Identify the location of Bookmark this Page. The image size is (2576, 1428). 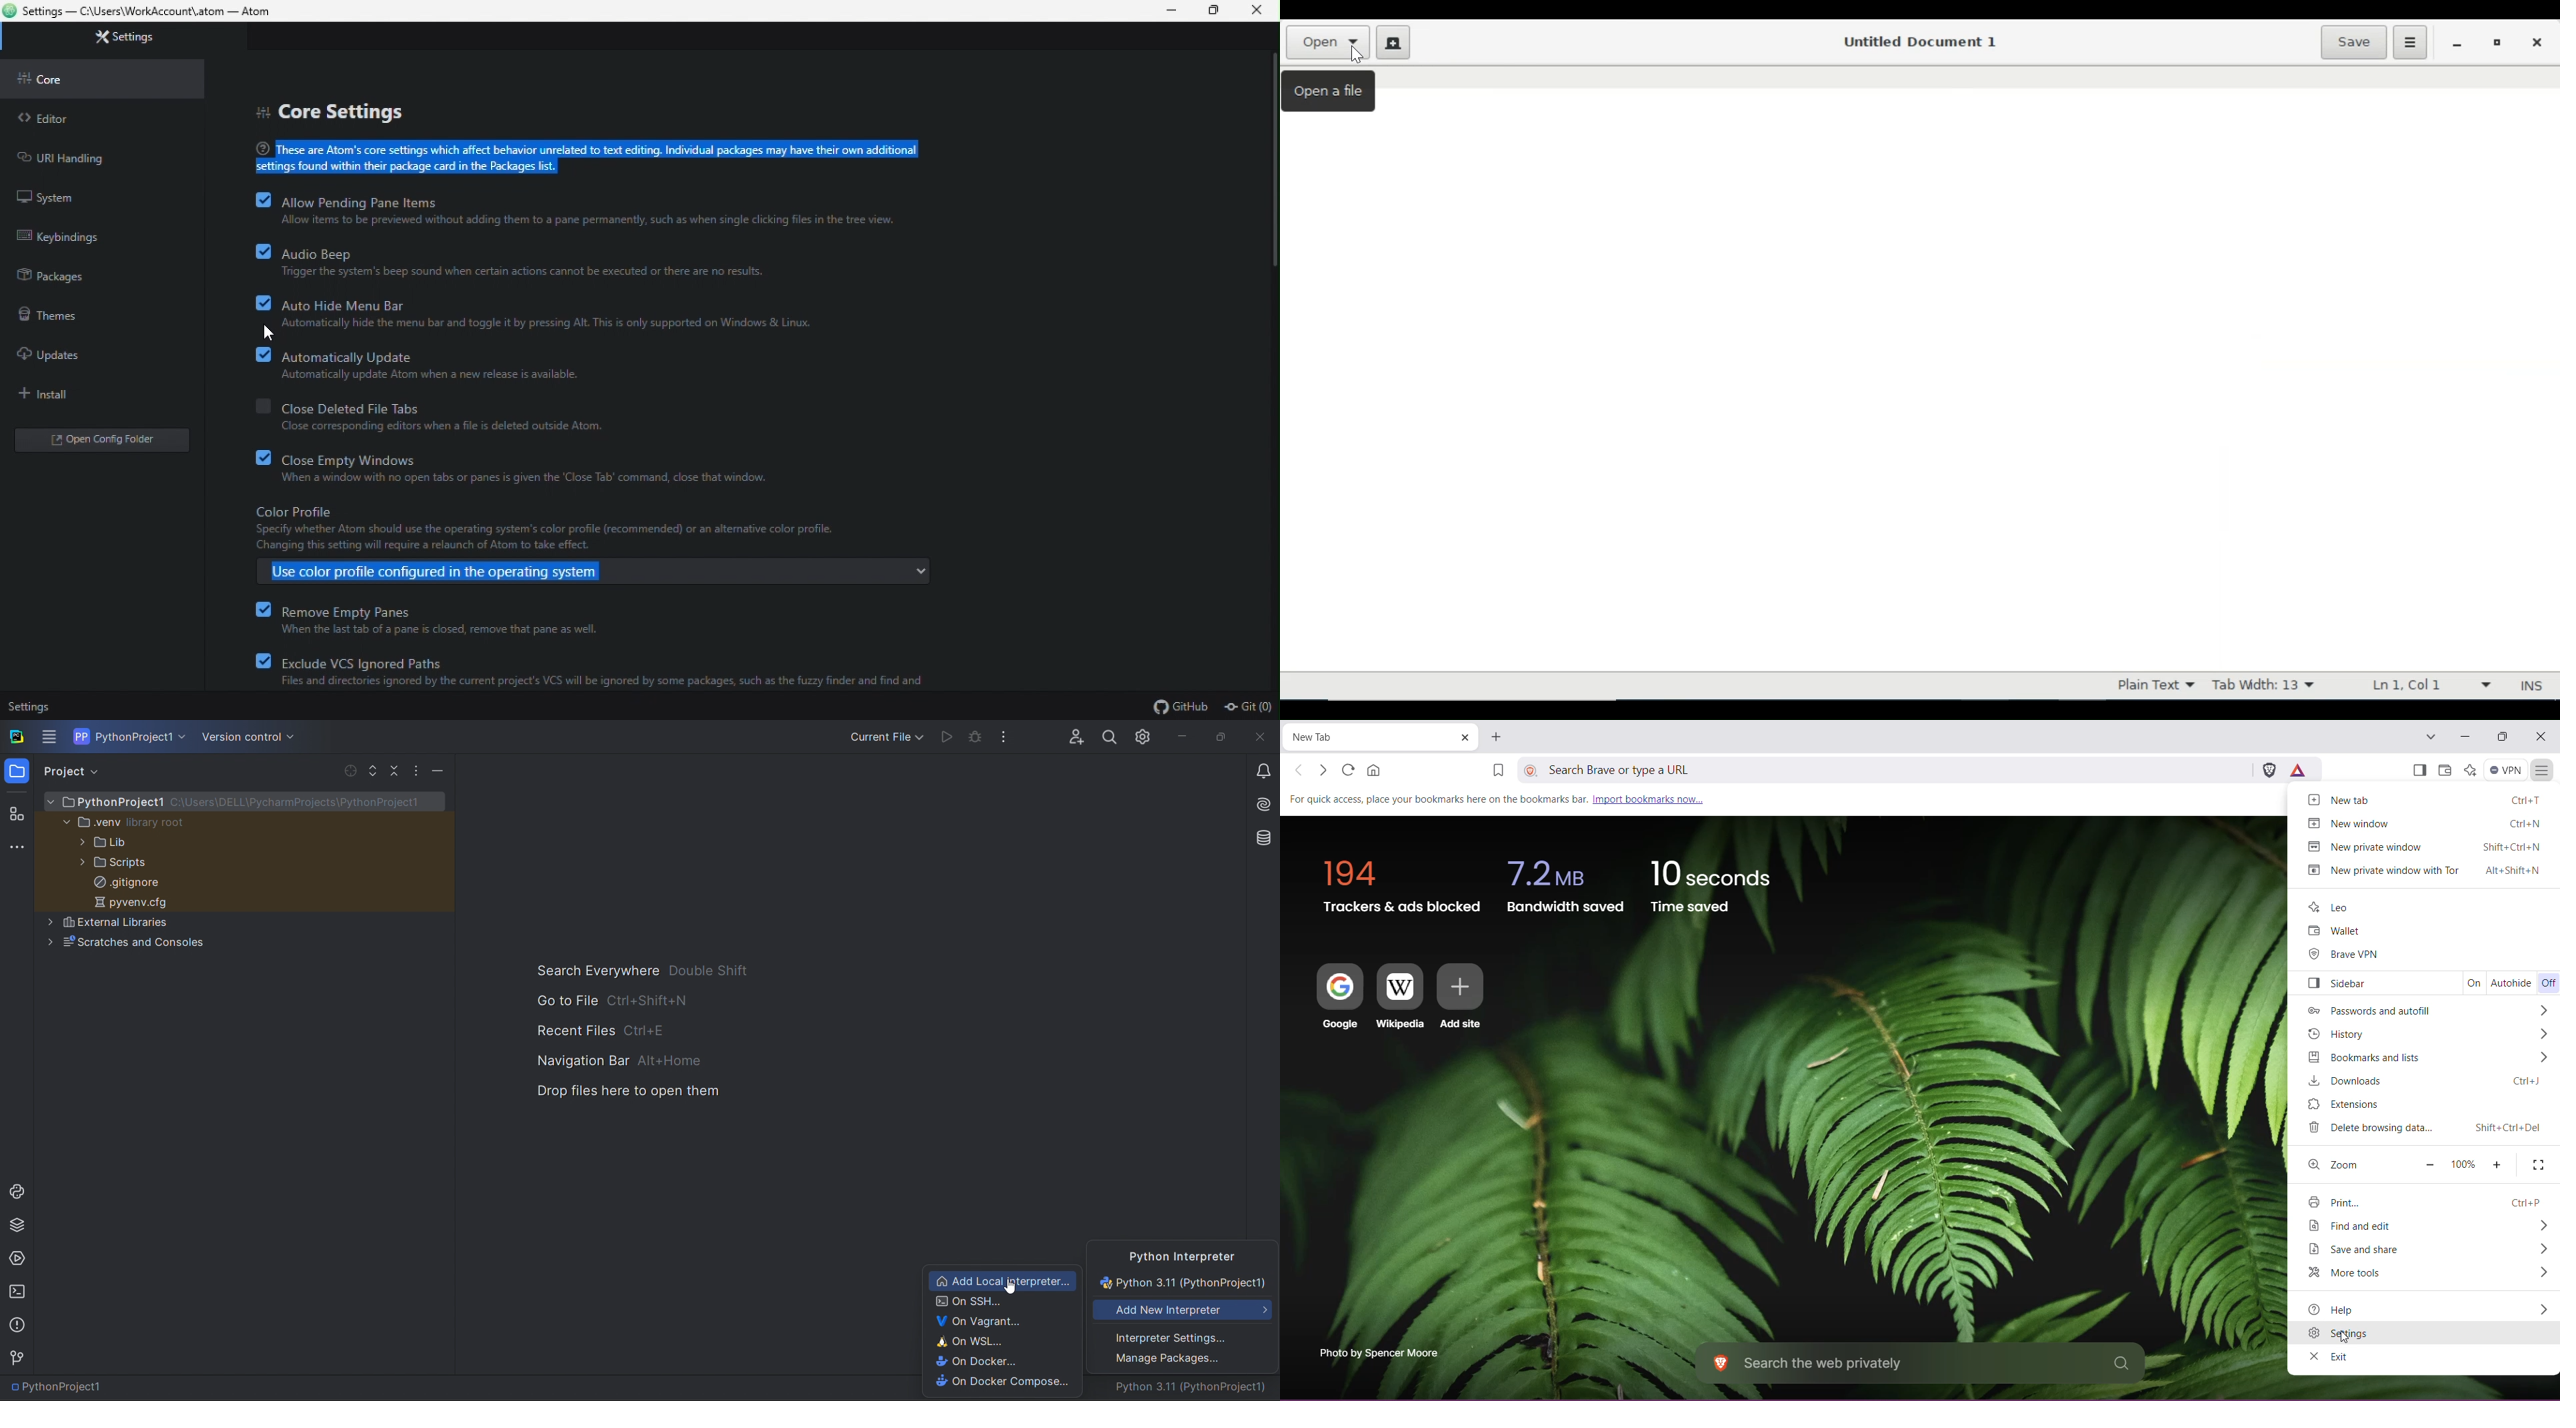
(1497, 772).